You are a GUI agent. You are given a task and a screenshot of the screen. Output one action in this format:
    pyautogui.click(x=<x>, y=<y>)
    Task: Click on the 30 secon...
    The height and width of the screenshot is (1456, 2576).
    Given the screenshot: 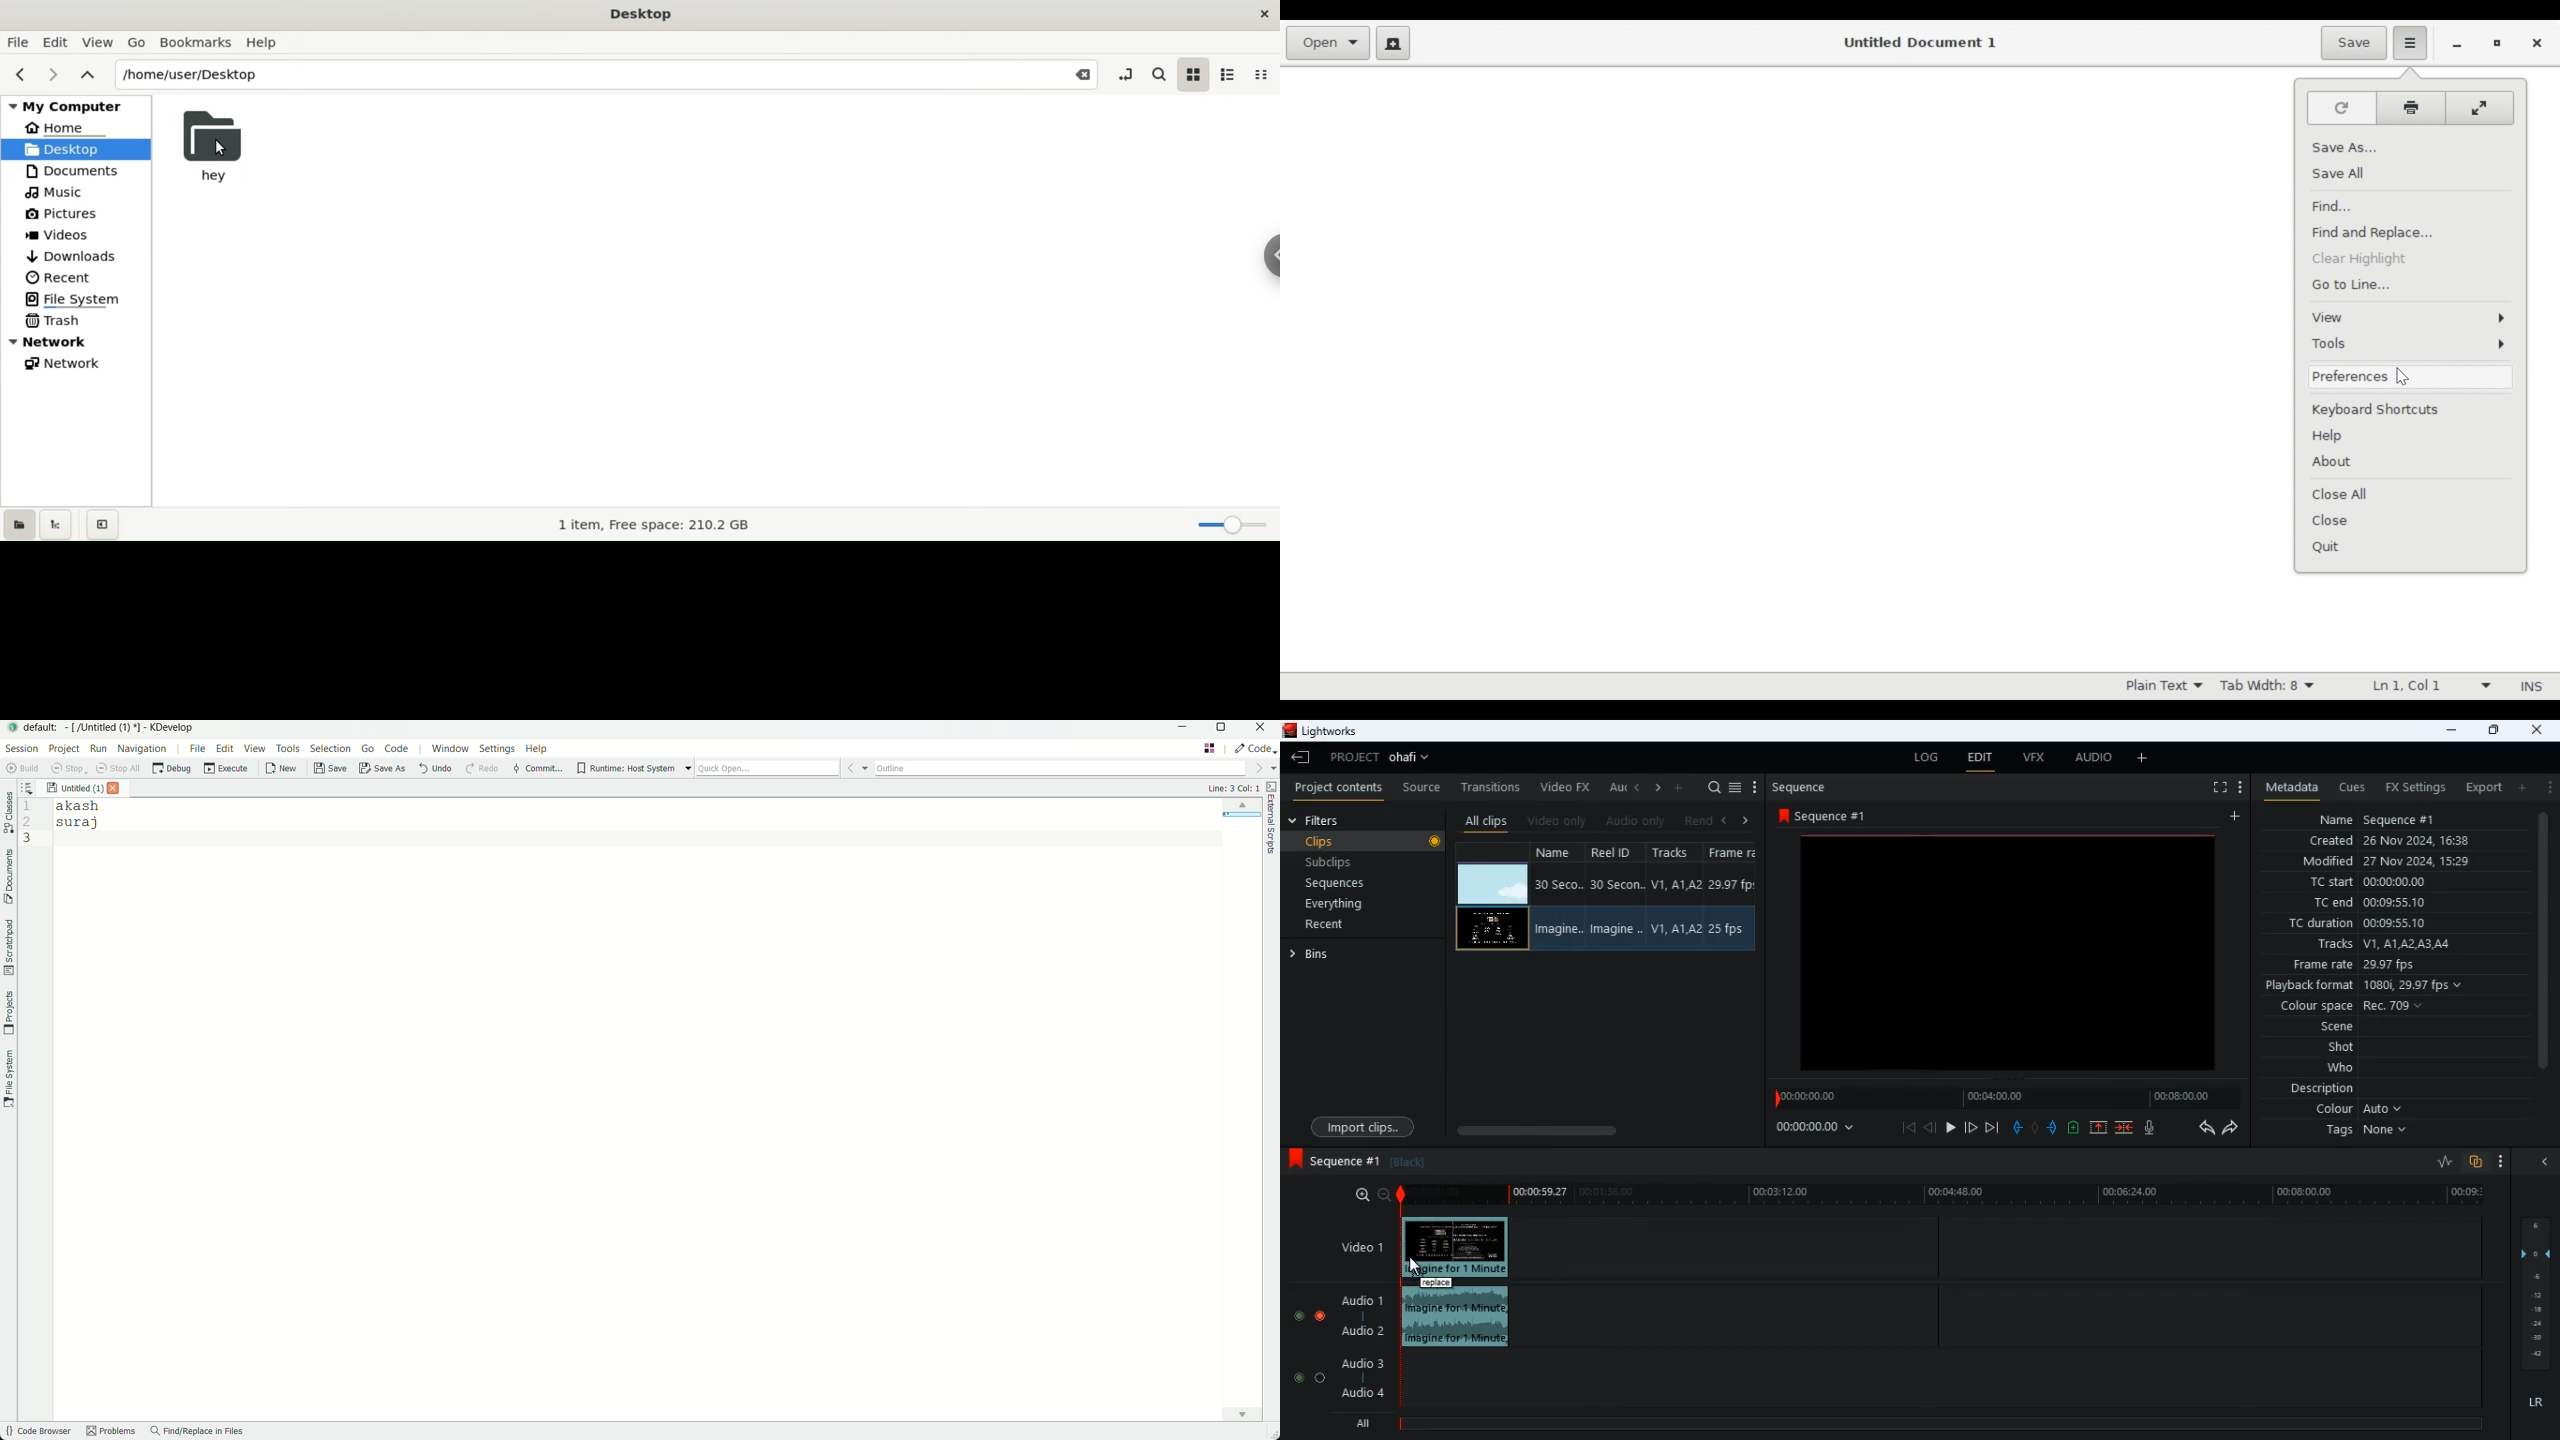 What is the action you would take?
    pyautogui.click(x=1614, y=885)
    